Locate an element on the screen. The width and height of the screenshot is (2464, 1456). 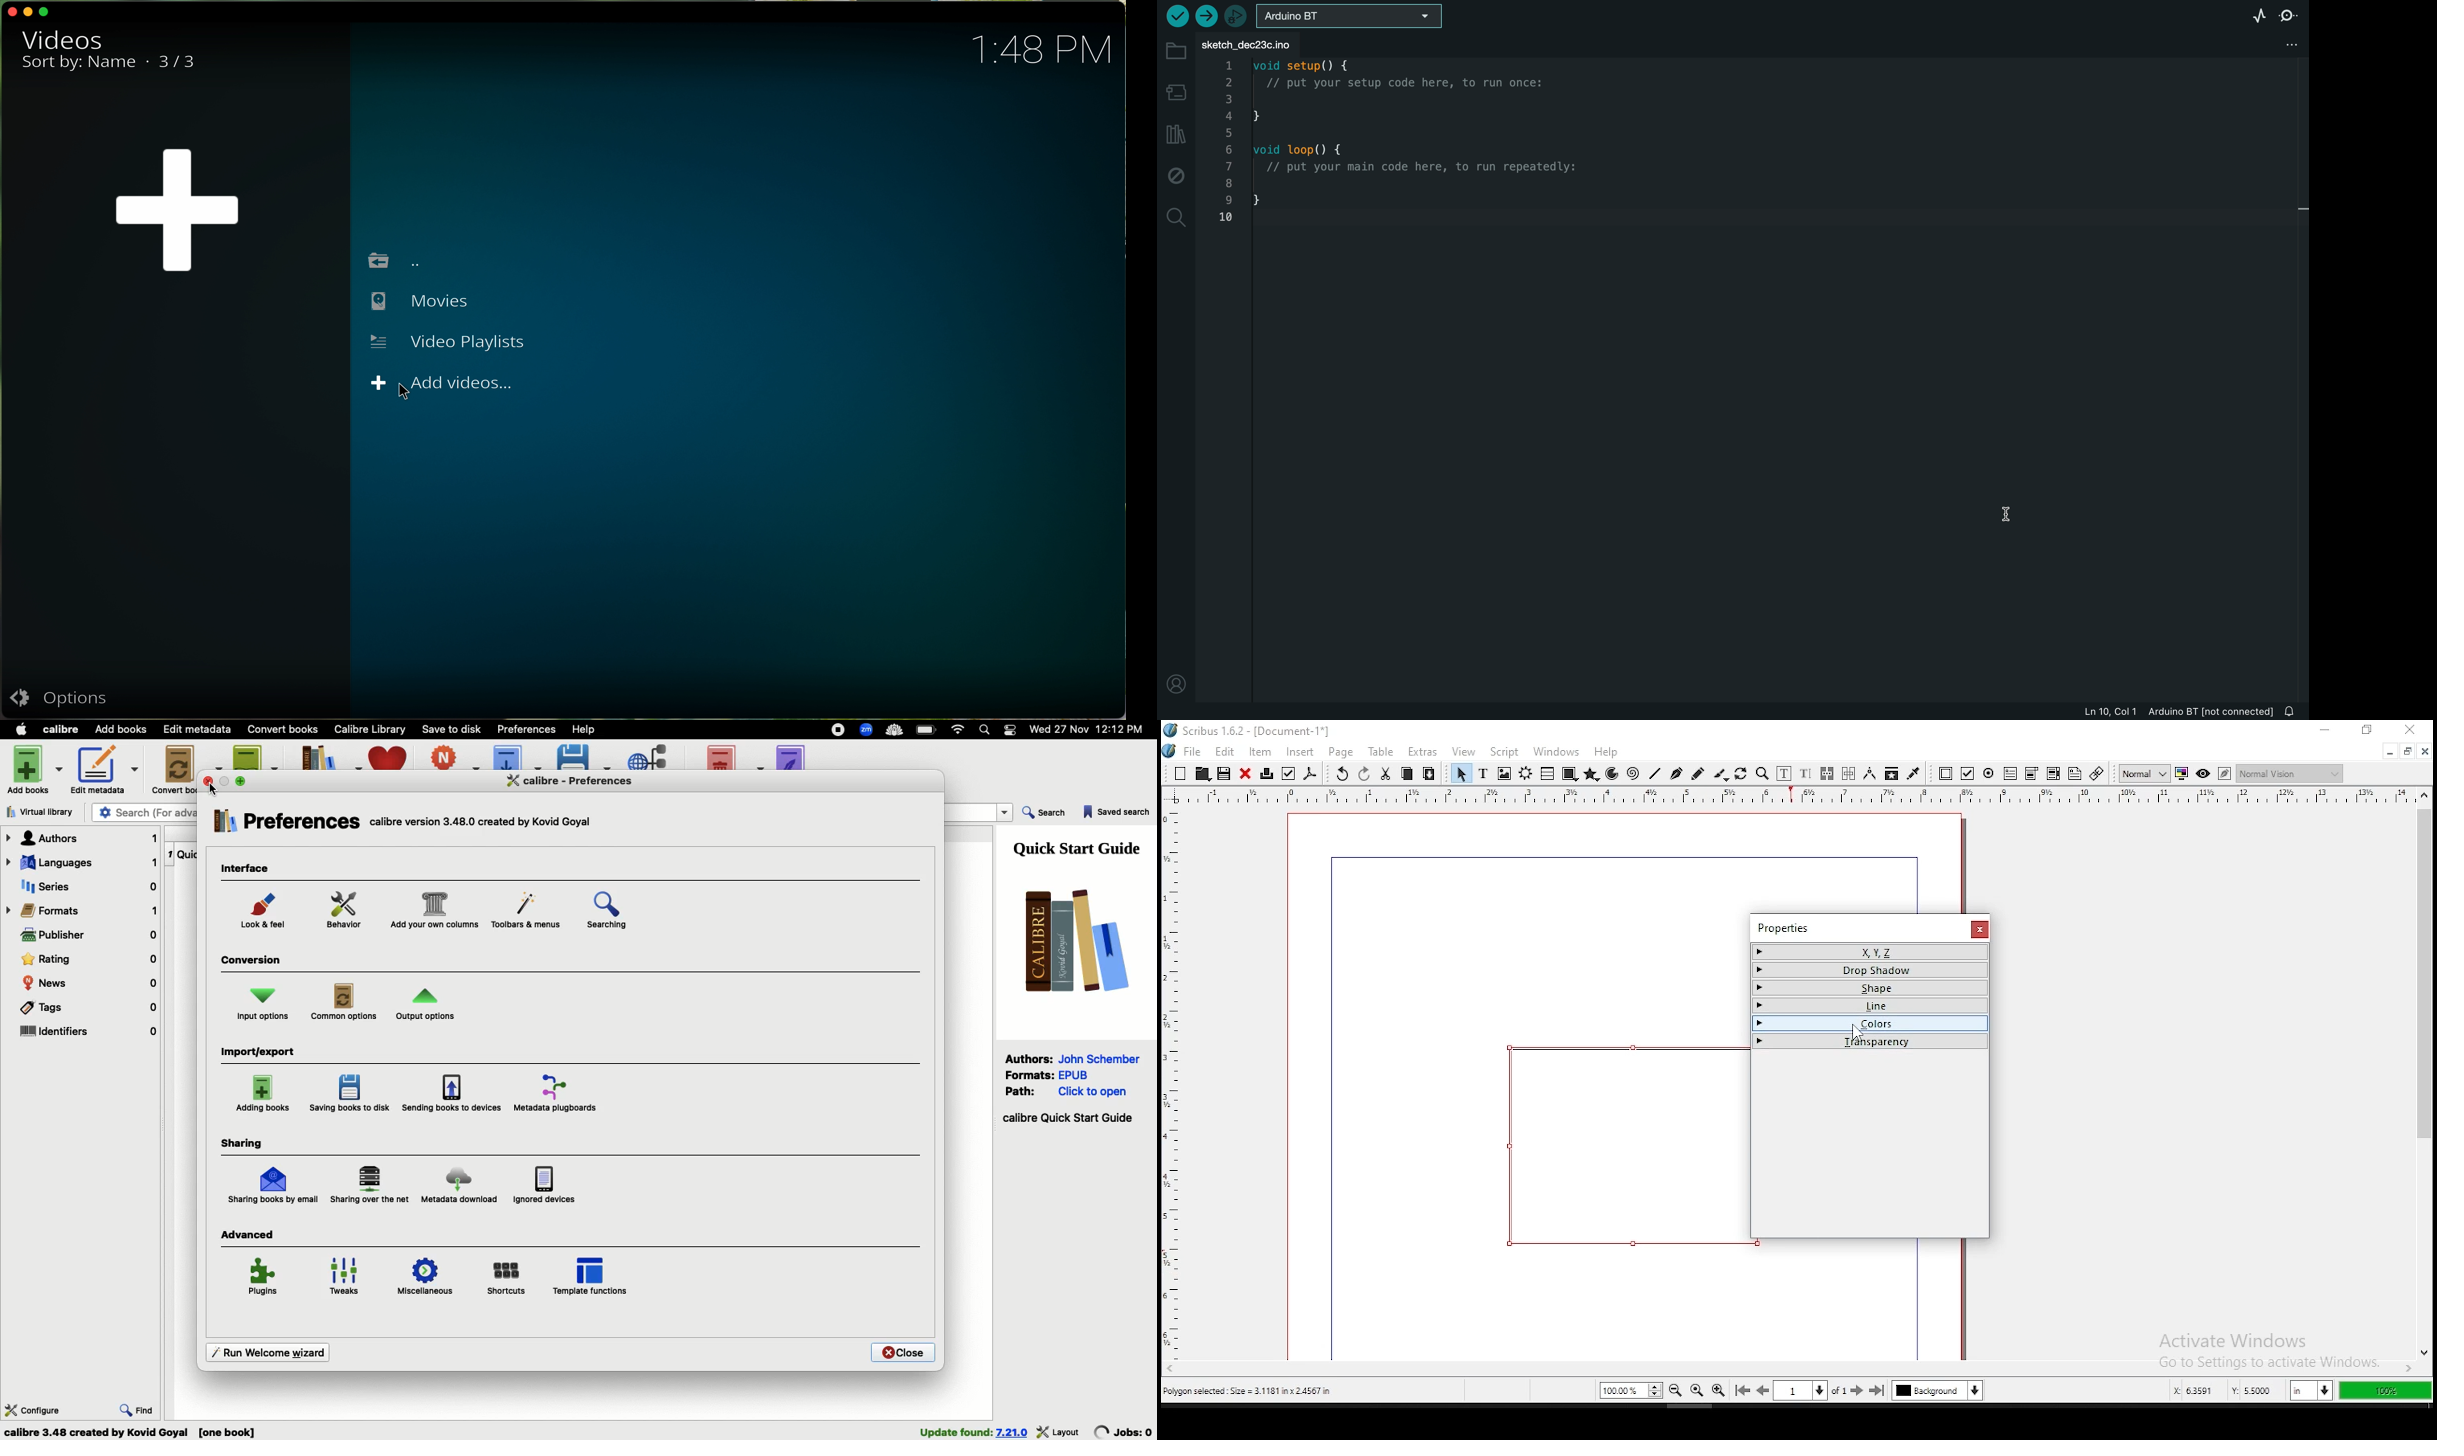
properties is located at coordinates (1782, 928).